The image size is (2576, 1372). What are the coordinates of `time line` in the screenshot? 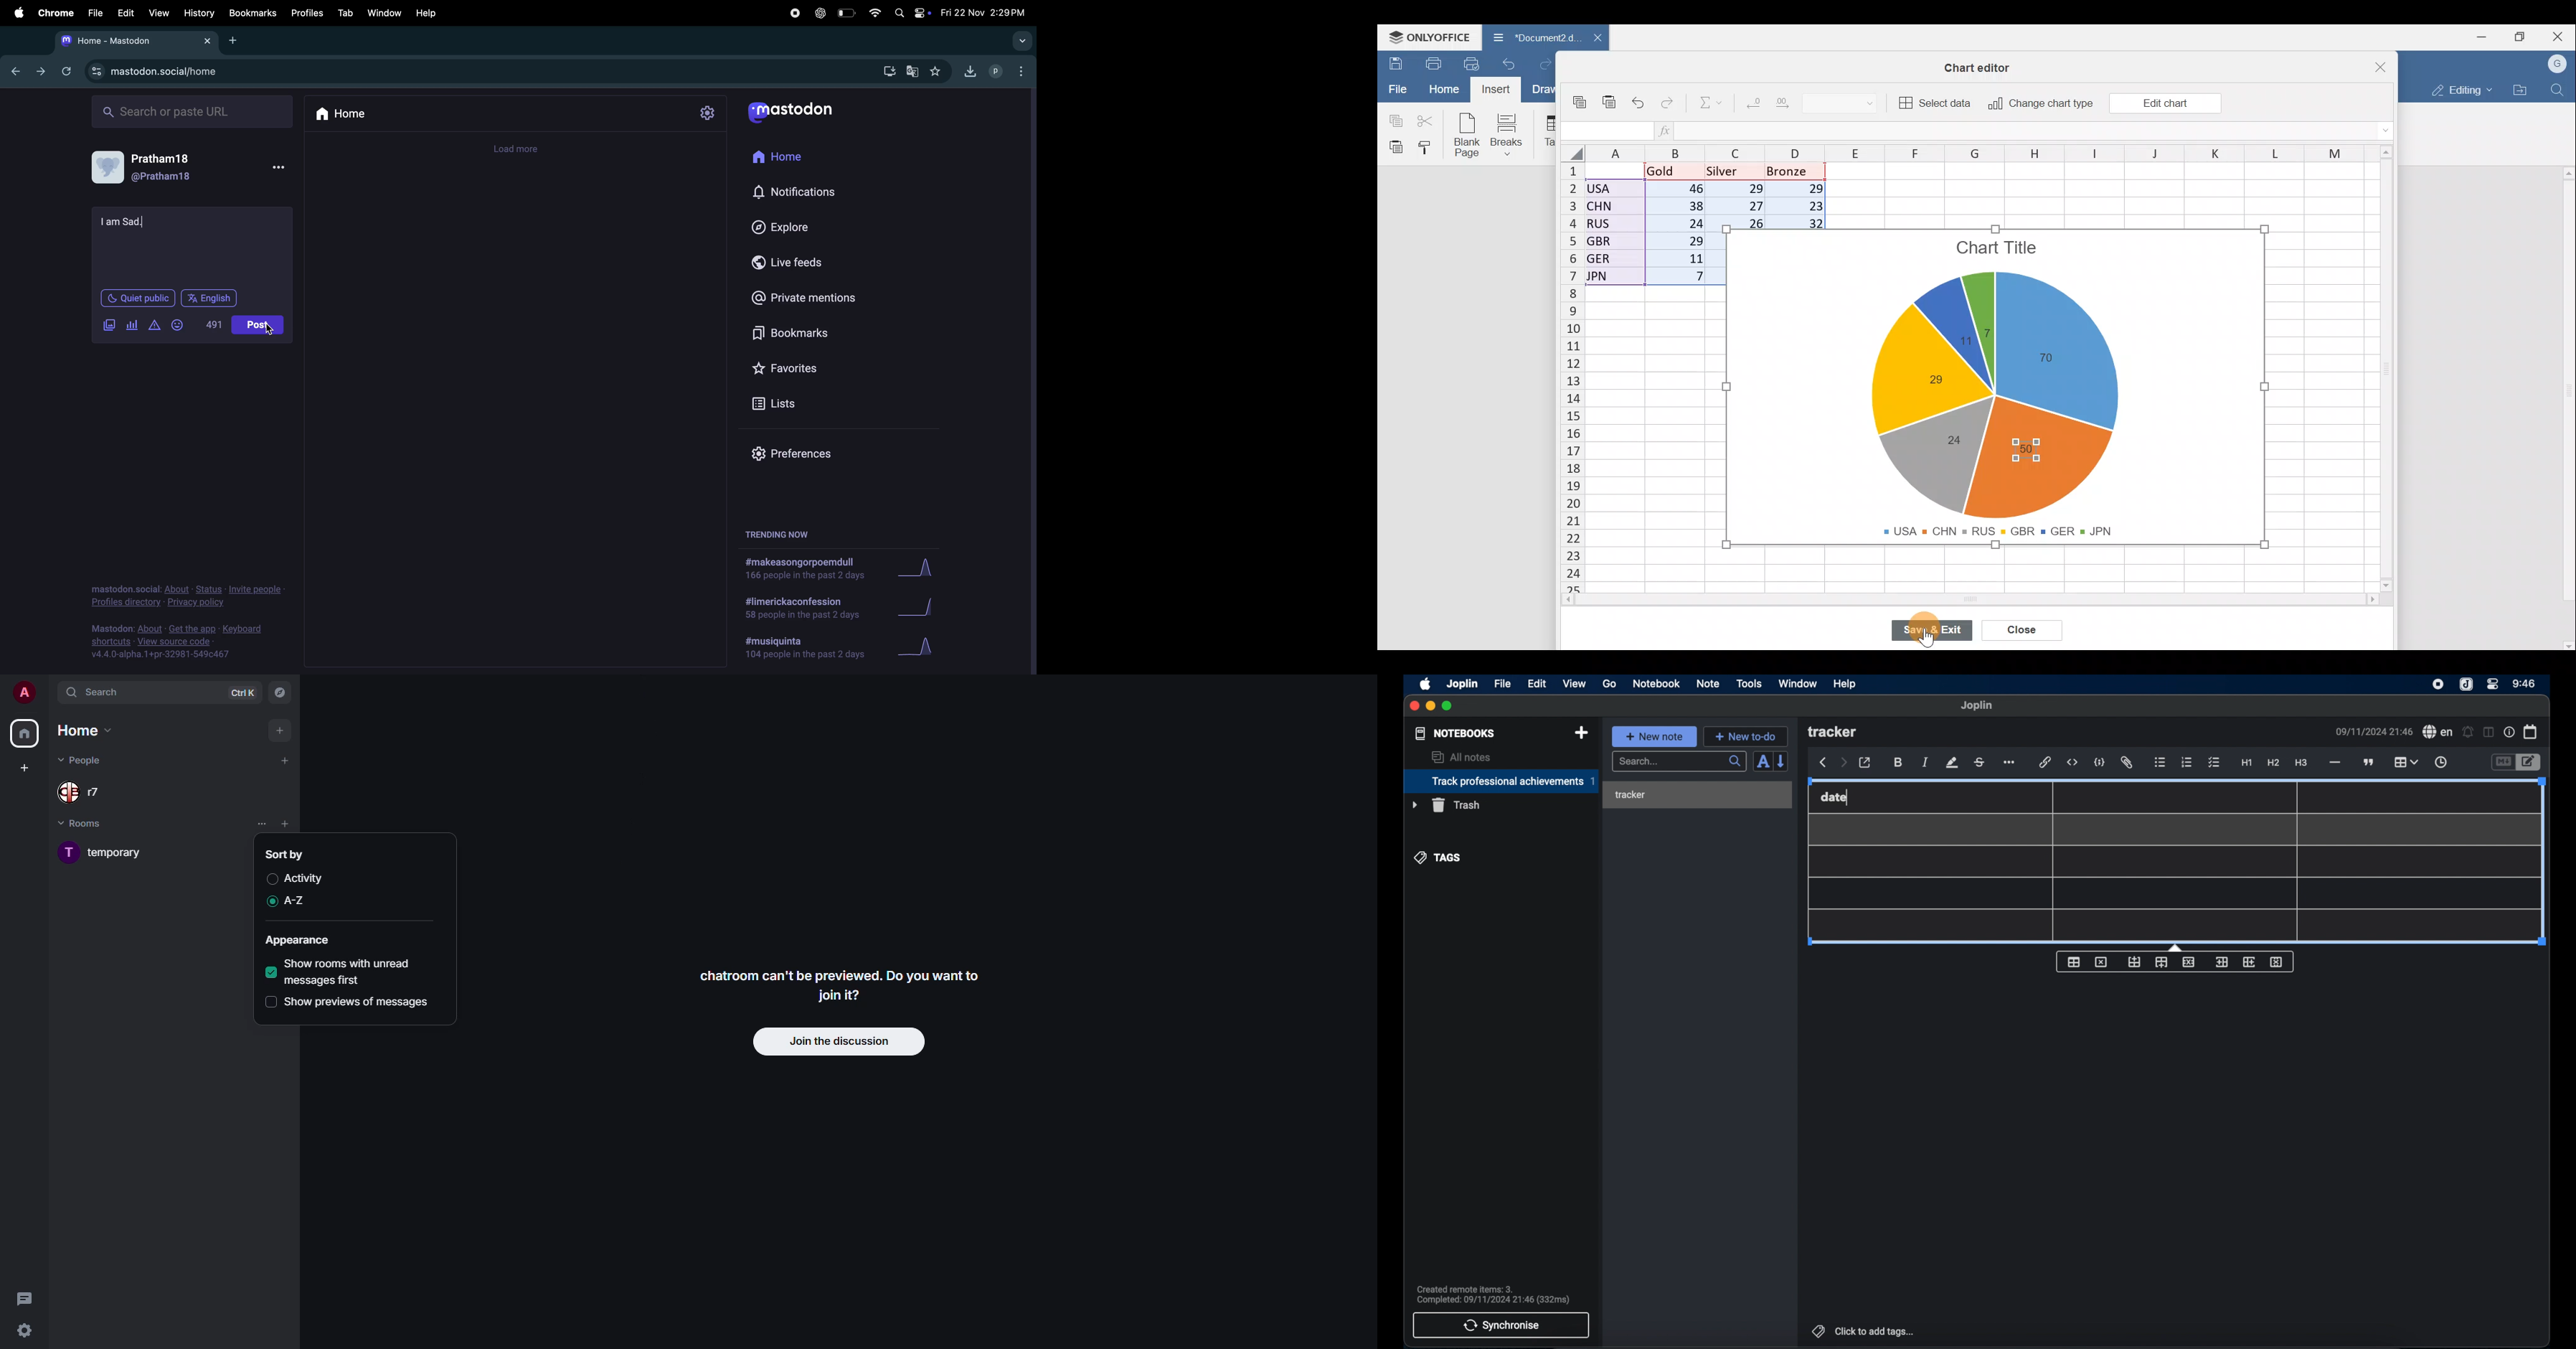 It's located at (522, 149).